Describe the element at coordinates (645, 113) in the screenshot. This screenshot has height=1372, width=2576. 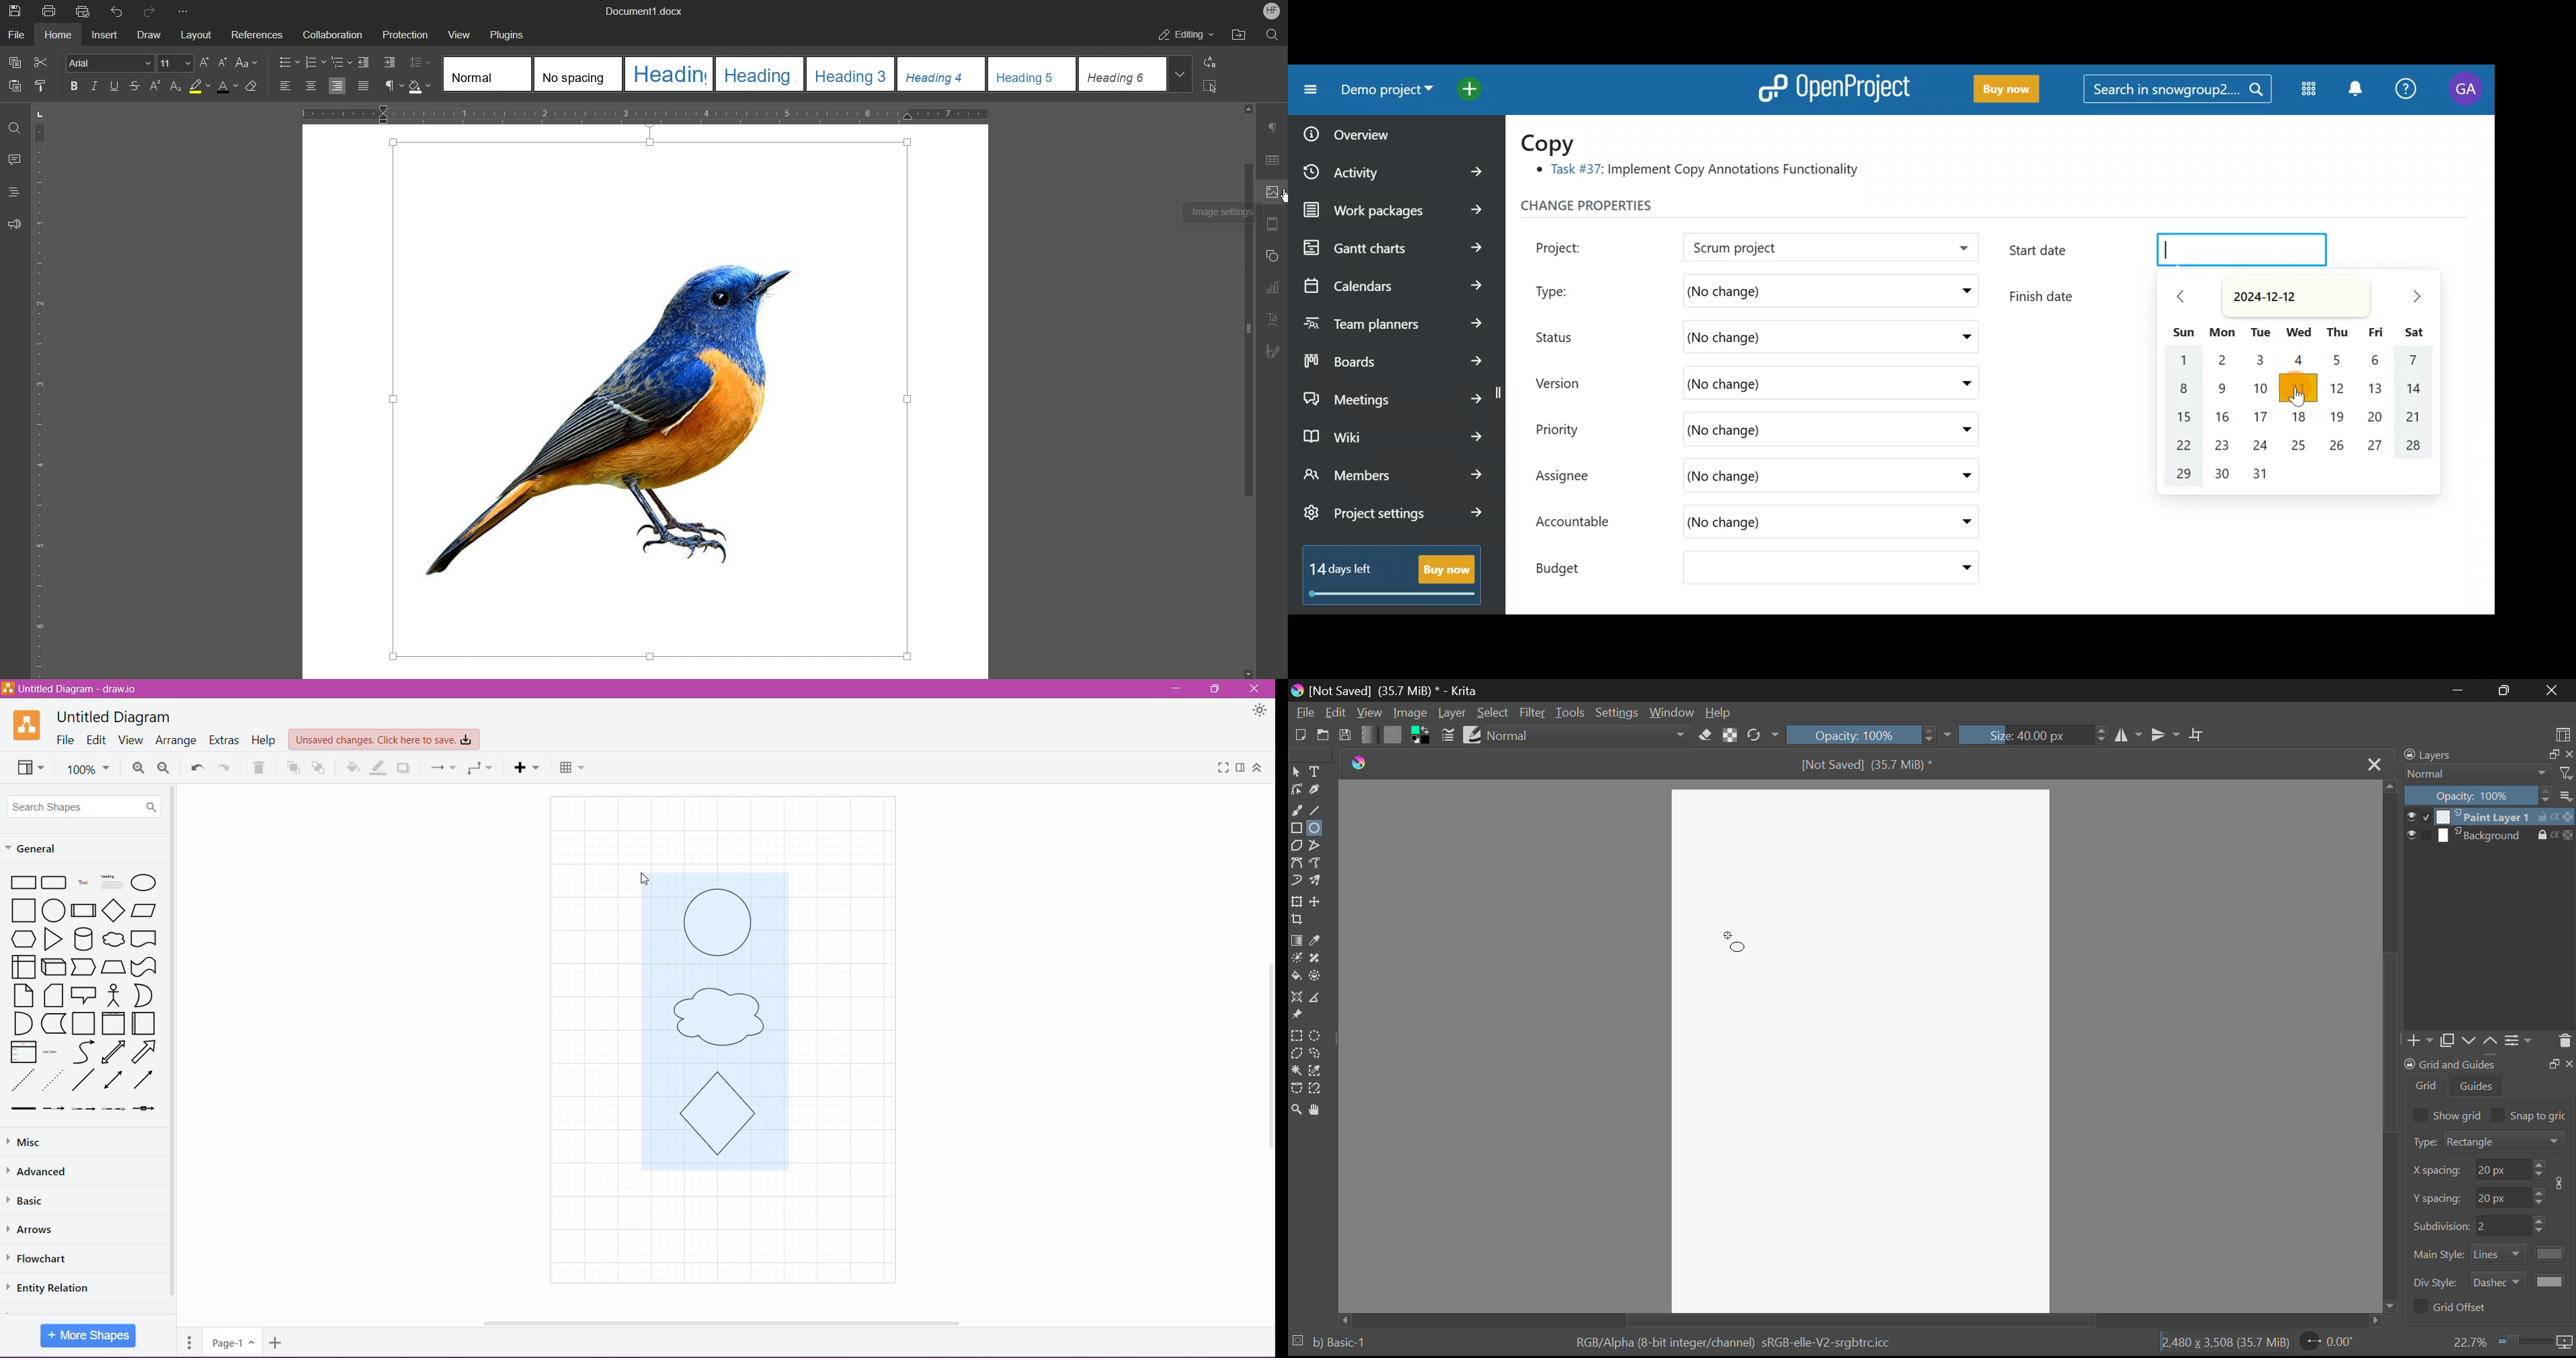
I see `Horizontal Ruler` at that location.